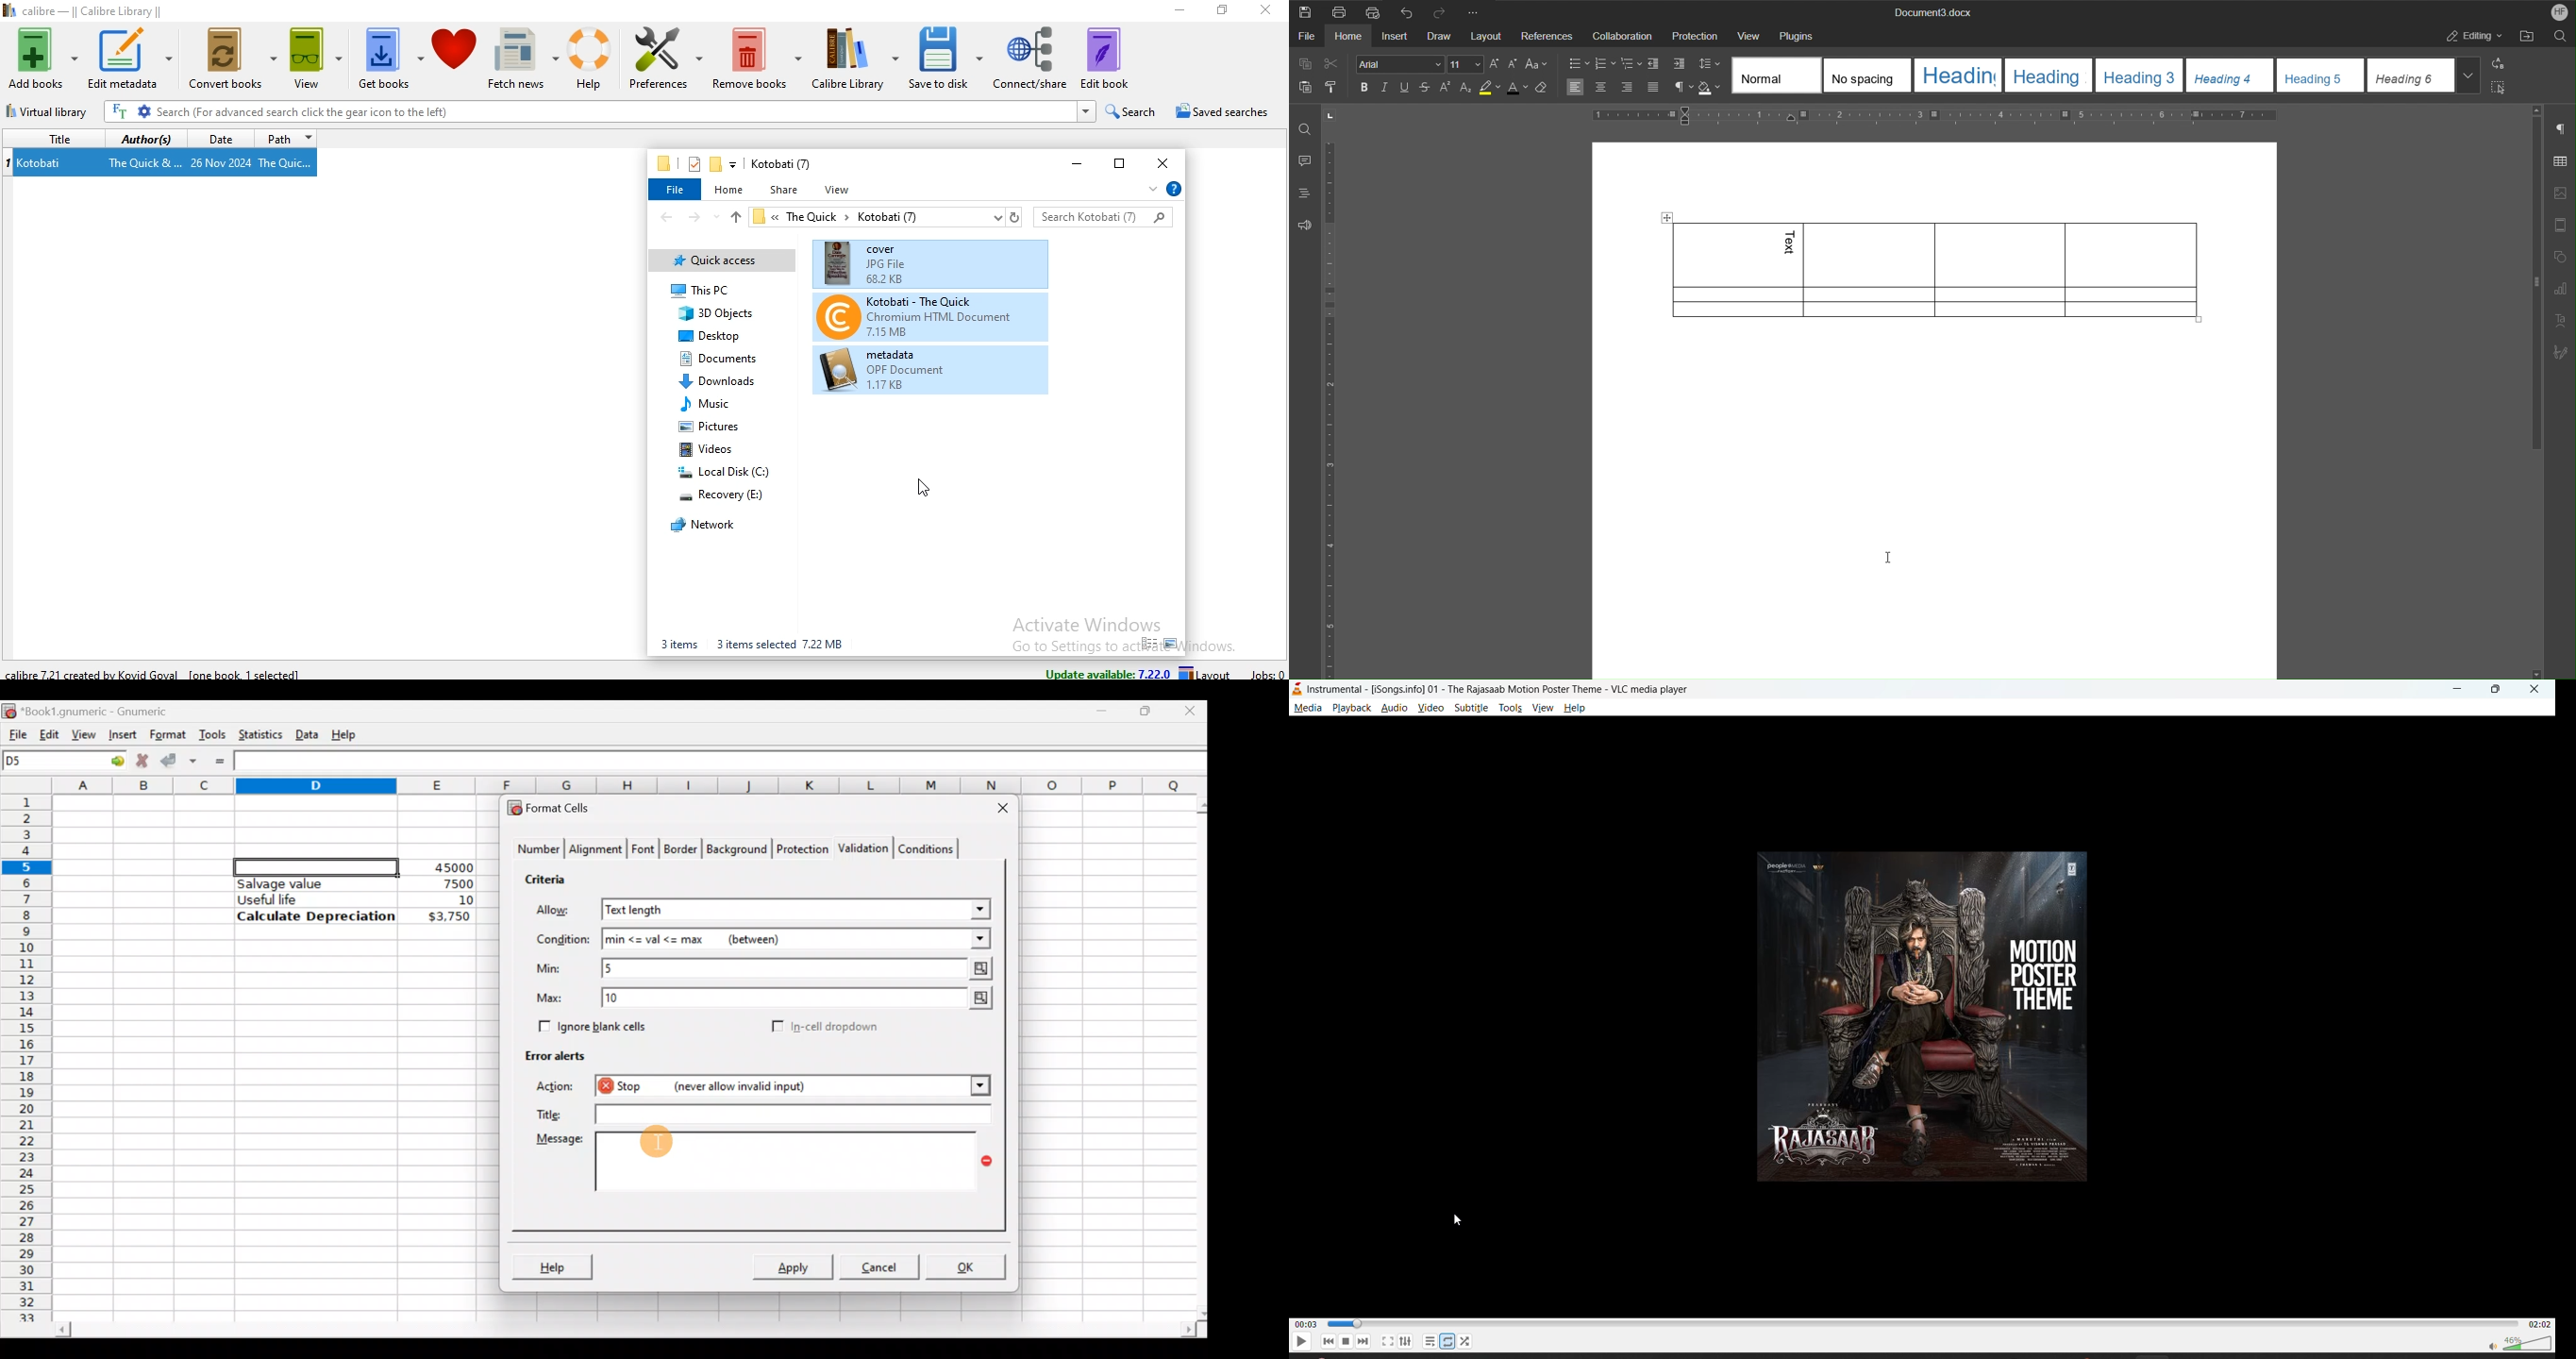  Describe the element at coordinates (925, 848) in the screenshot. I see `Conditions` at that location.